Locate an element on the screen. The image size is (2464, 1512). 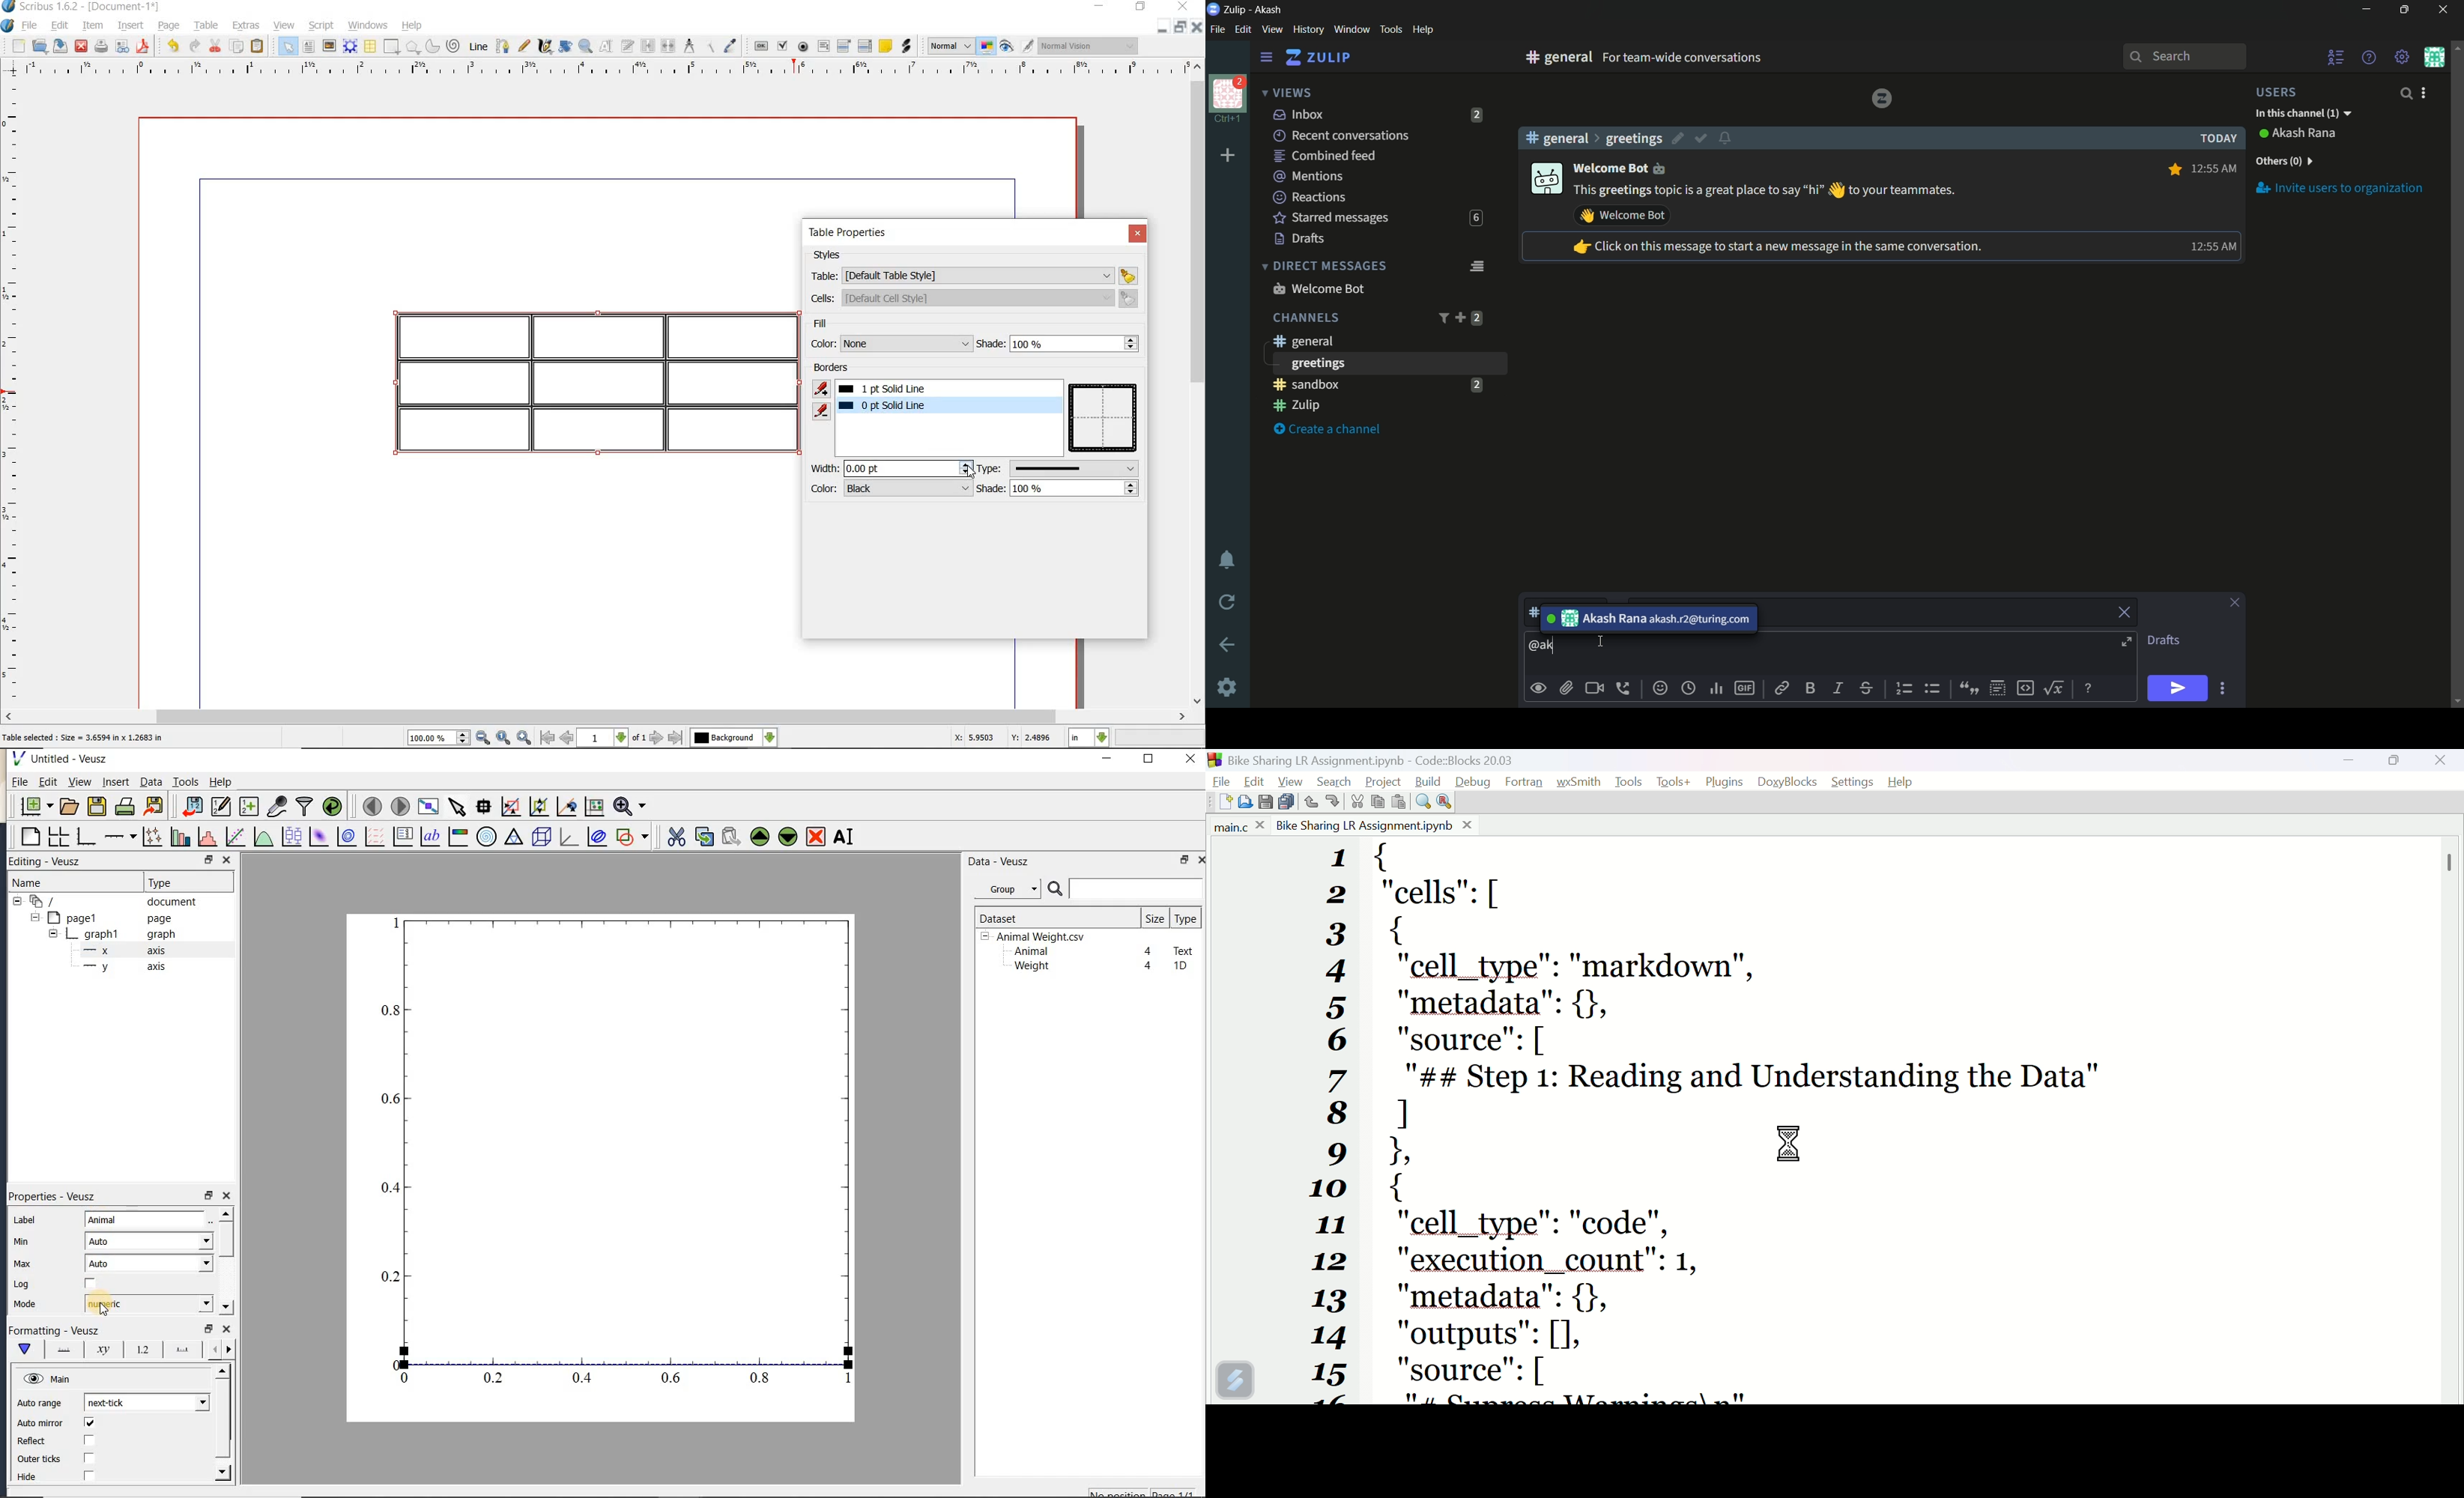
table preview is located at coordinates (1105, 419).